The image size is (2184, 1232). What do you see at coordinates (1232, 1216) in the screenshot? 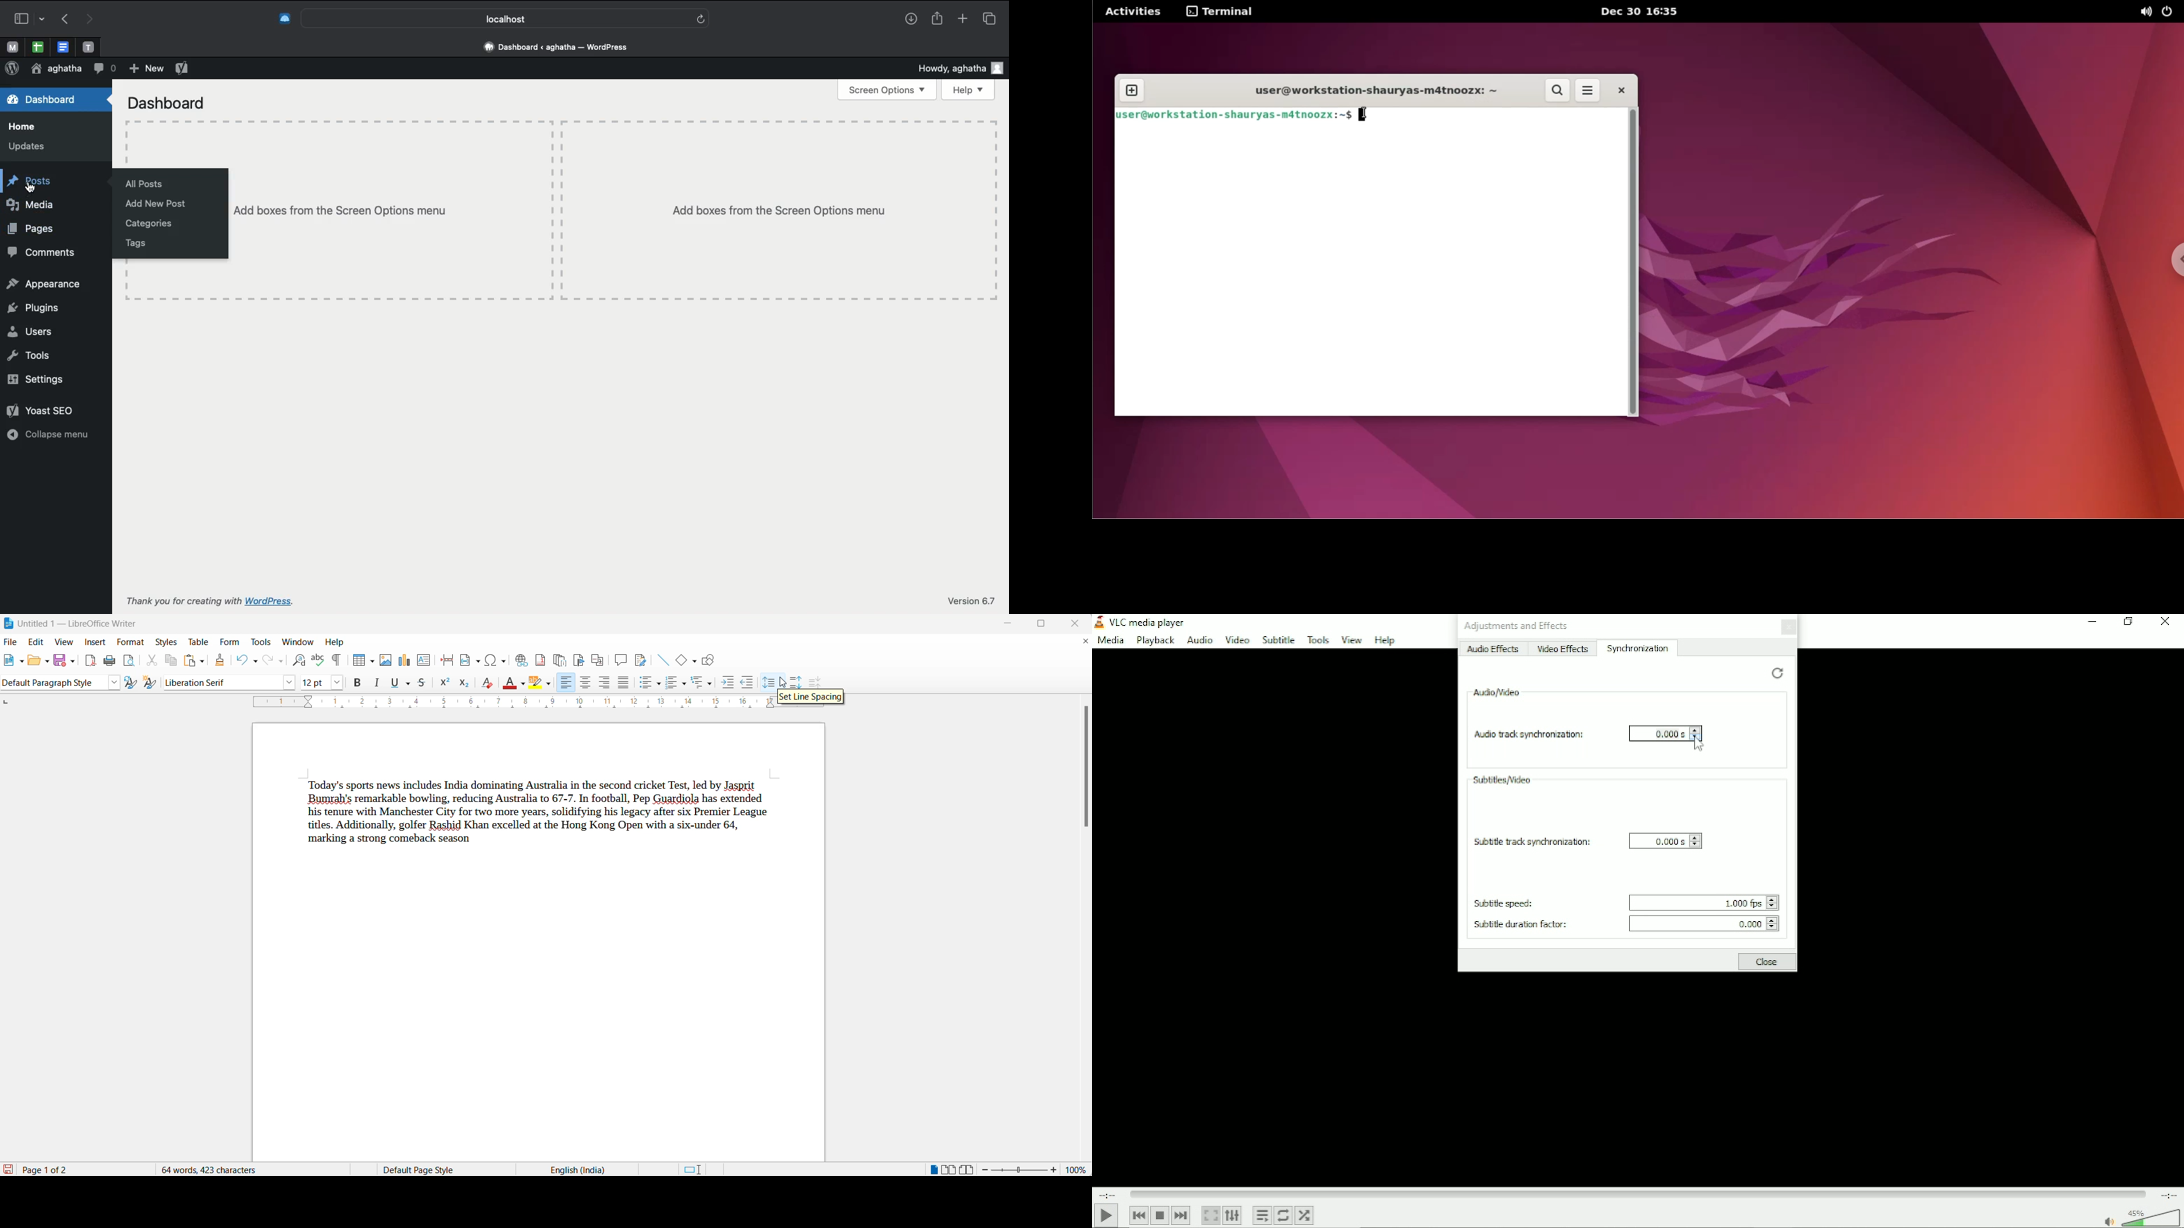
I see `Show extended settings` at bounding box center [1232, 1216].